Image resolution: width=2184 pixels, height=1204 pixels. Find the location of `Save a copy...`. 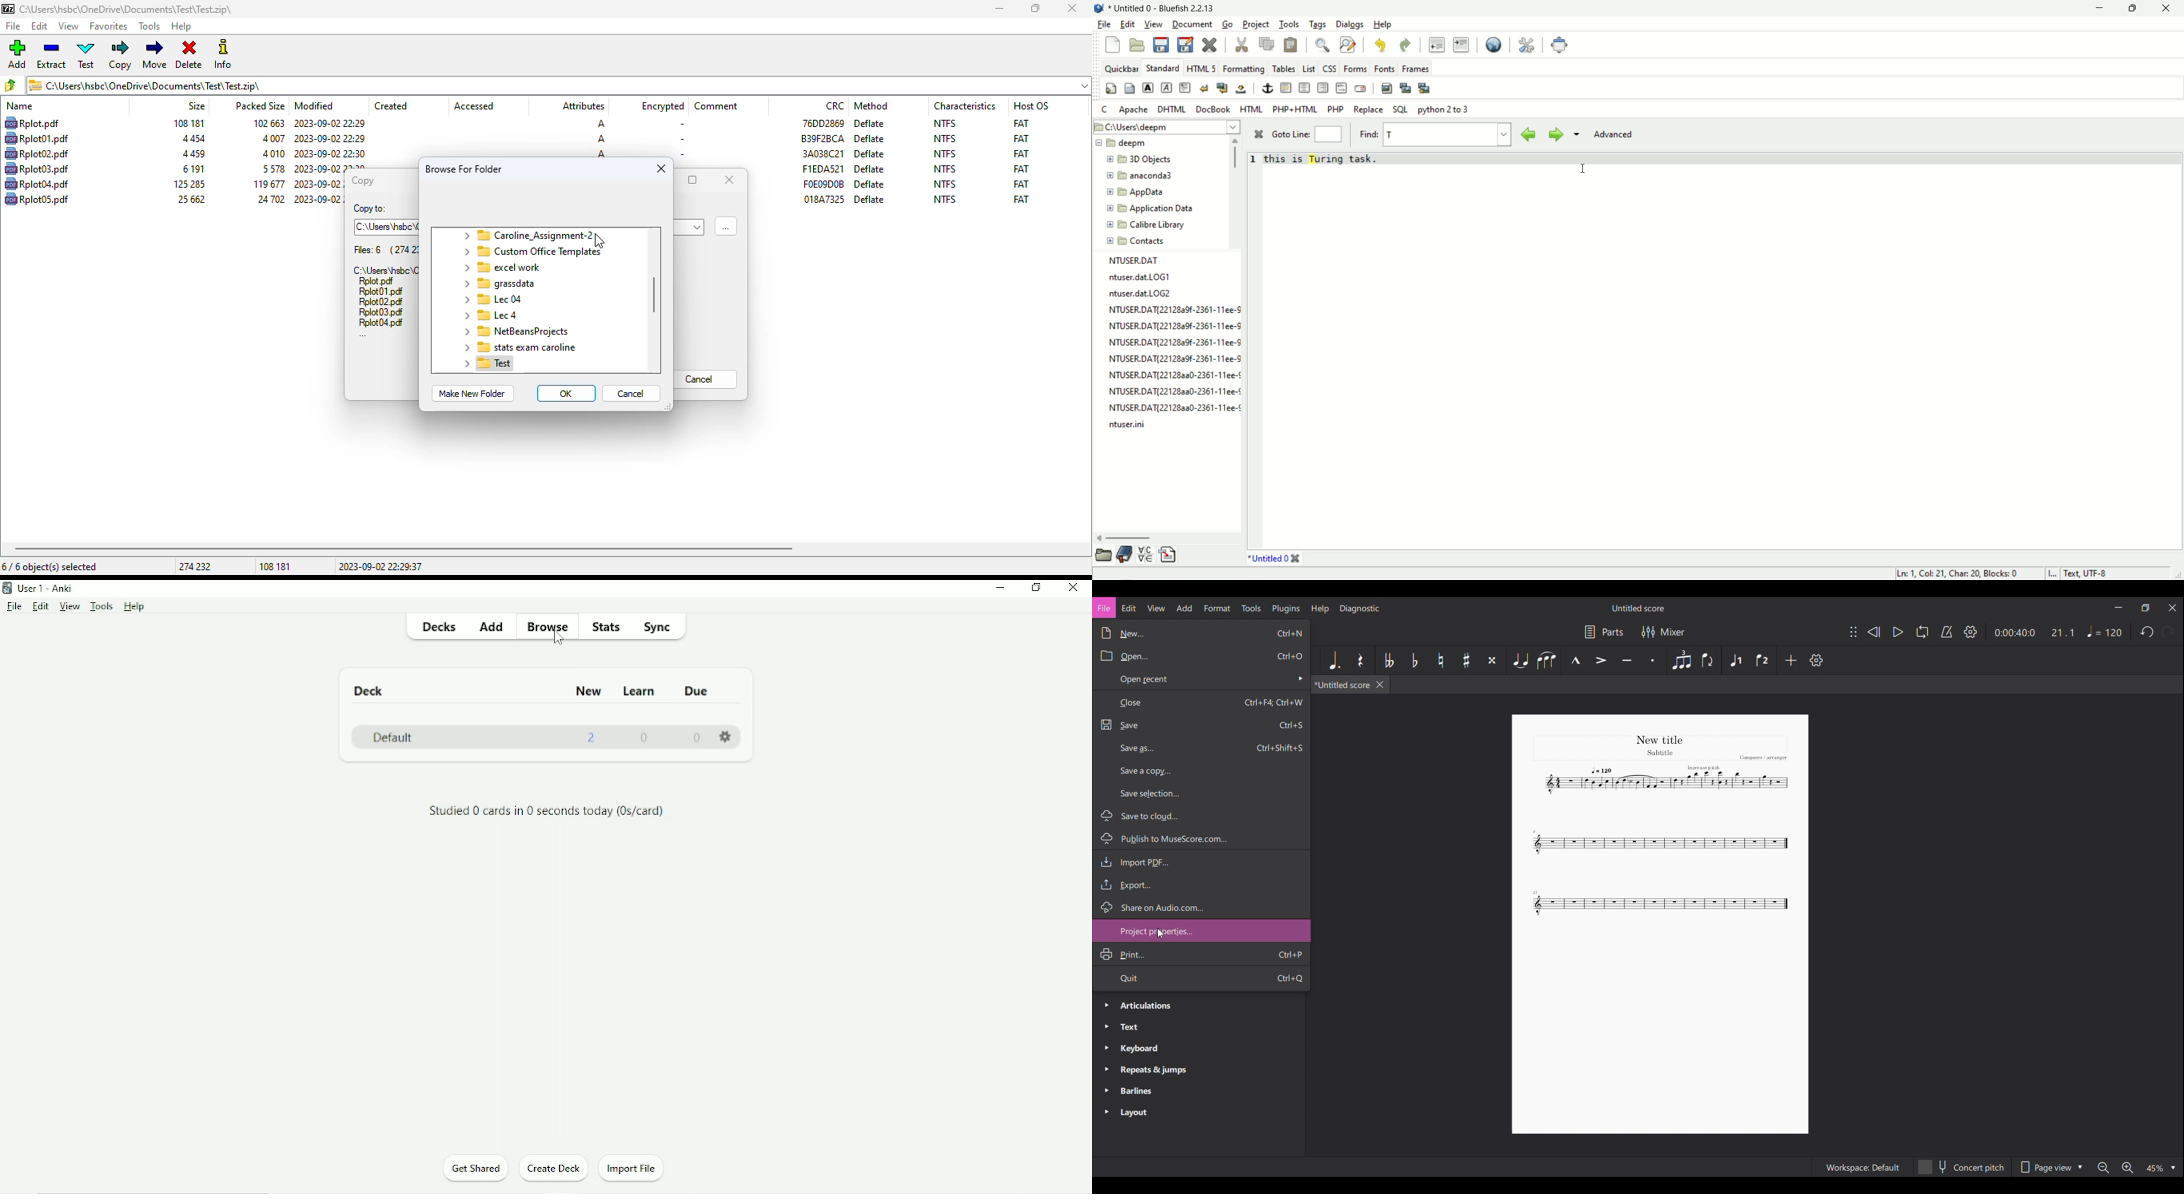

Save a copy... is located at coordinates (1202, 770).